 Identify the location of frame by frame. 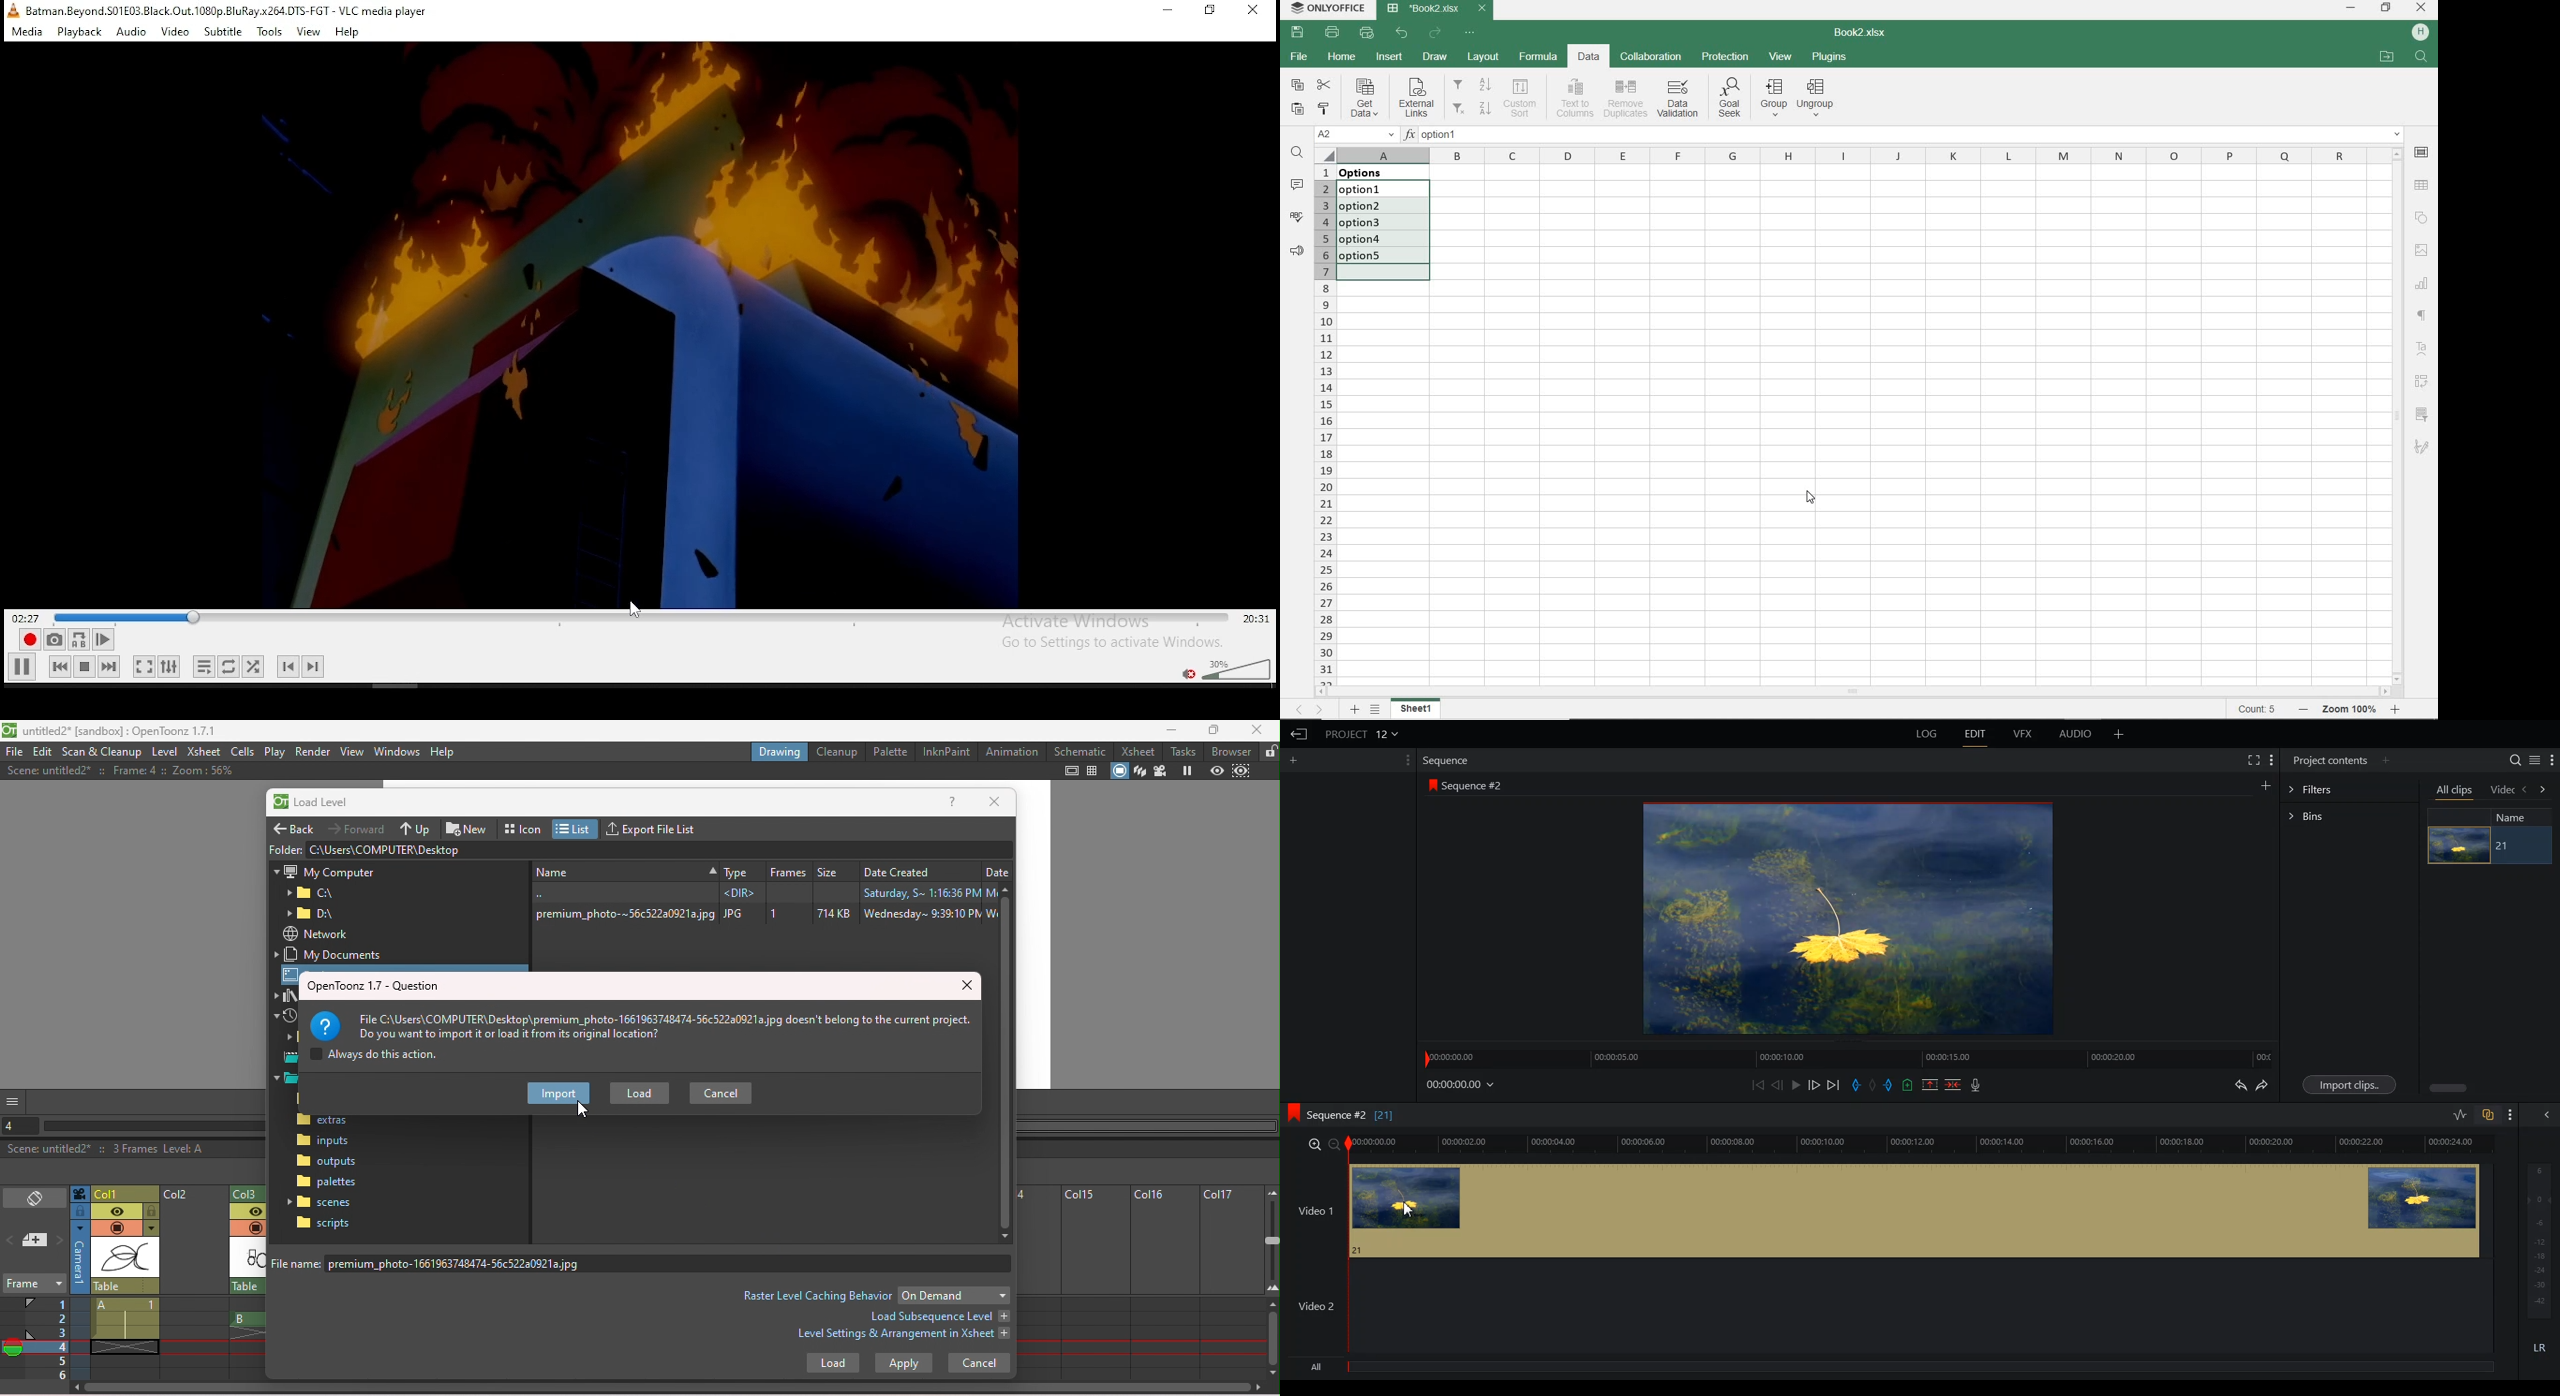
(100, 640).